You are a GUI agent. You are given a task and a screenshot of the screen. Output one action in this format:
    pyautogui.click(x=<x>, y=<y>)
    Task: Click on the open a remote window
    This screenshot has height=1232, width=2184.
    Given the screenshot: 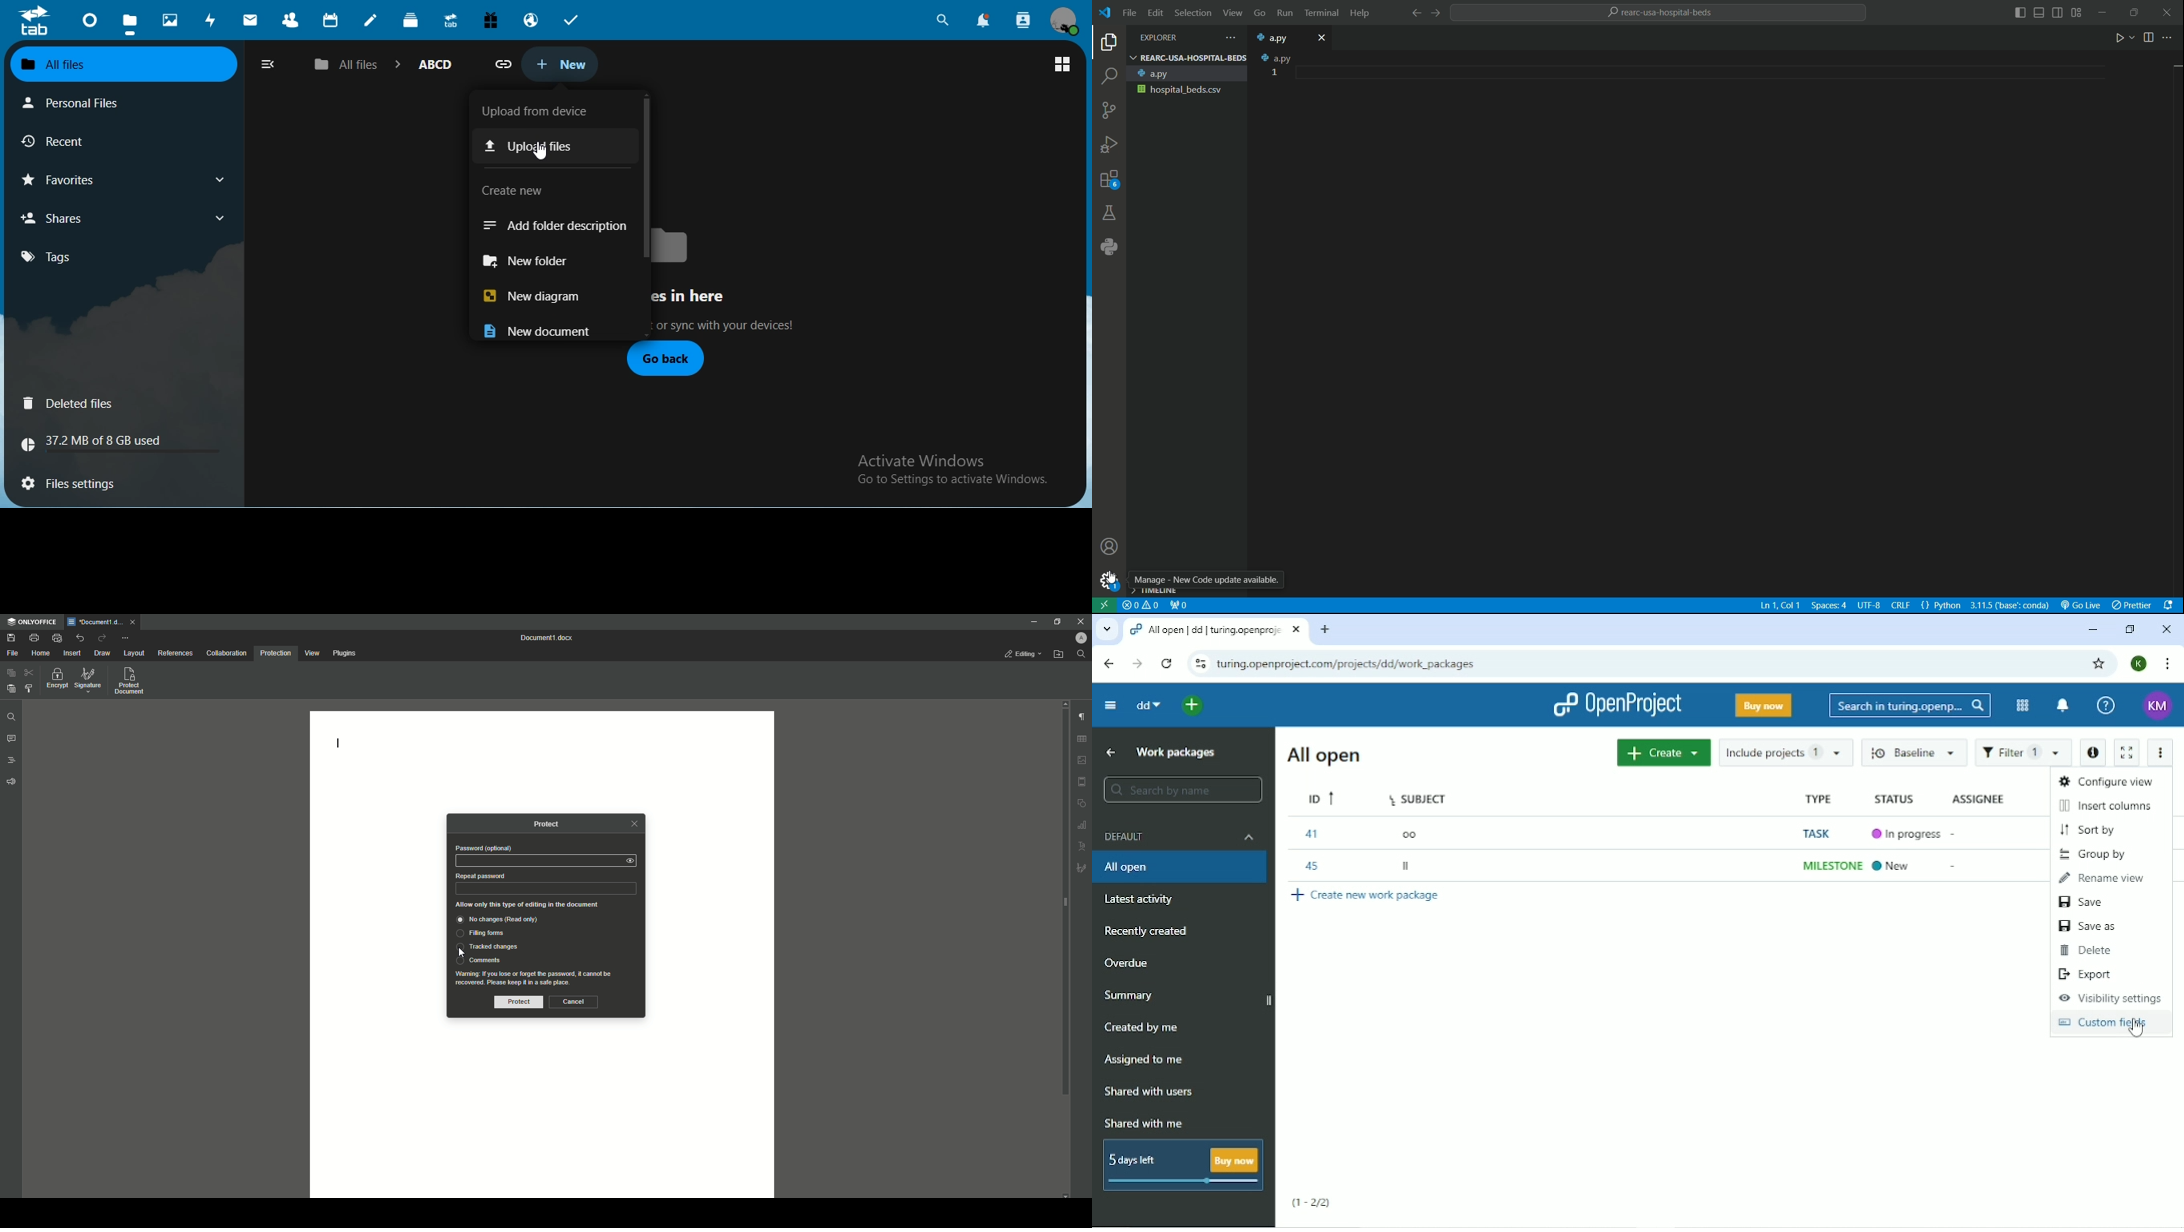 What is the action you would take?
    pyautogui.click(x=1105, y=605)
    